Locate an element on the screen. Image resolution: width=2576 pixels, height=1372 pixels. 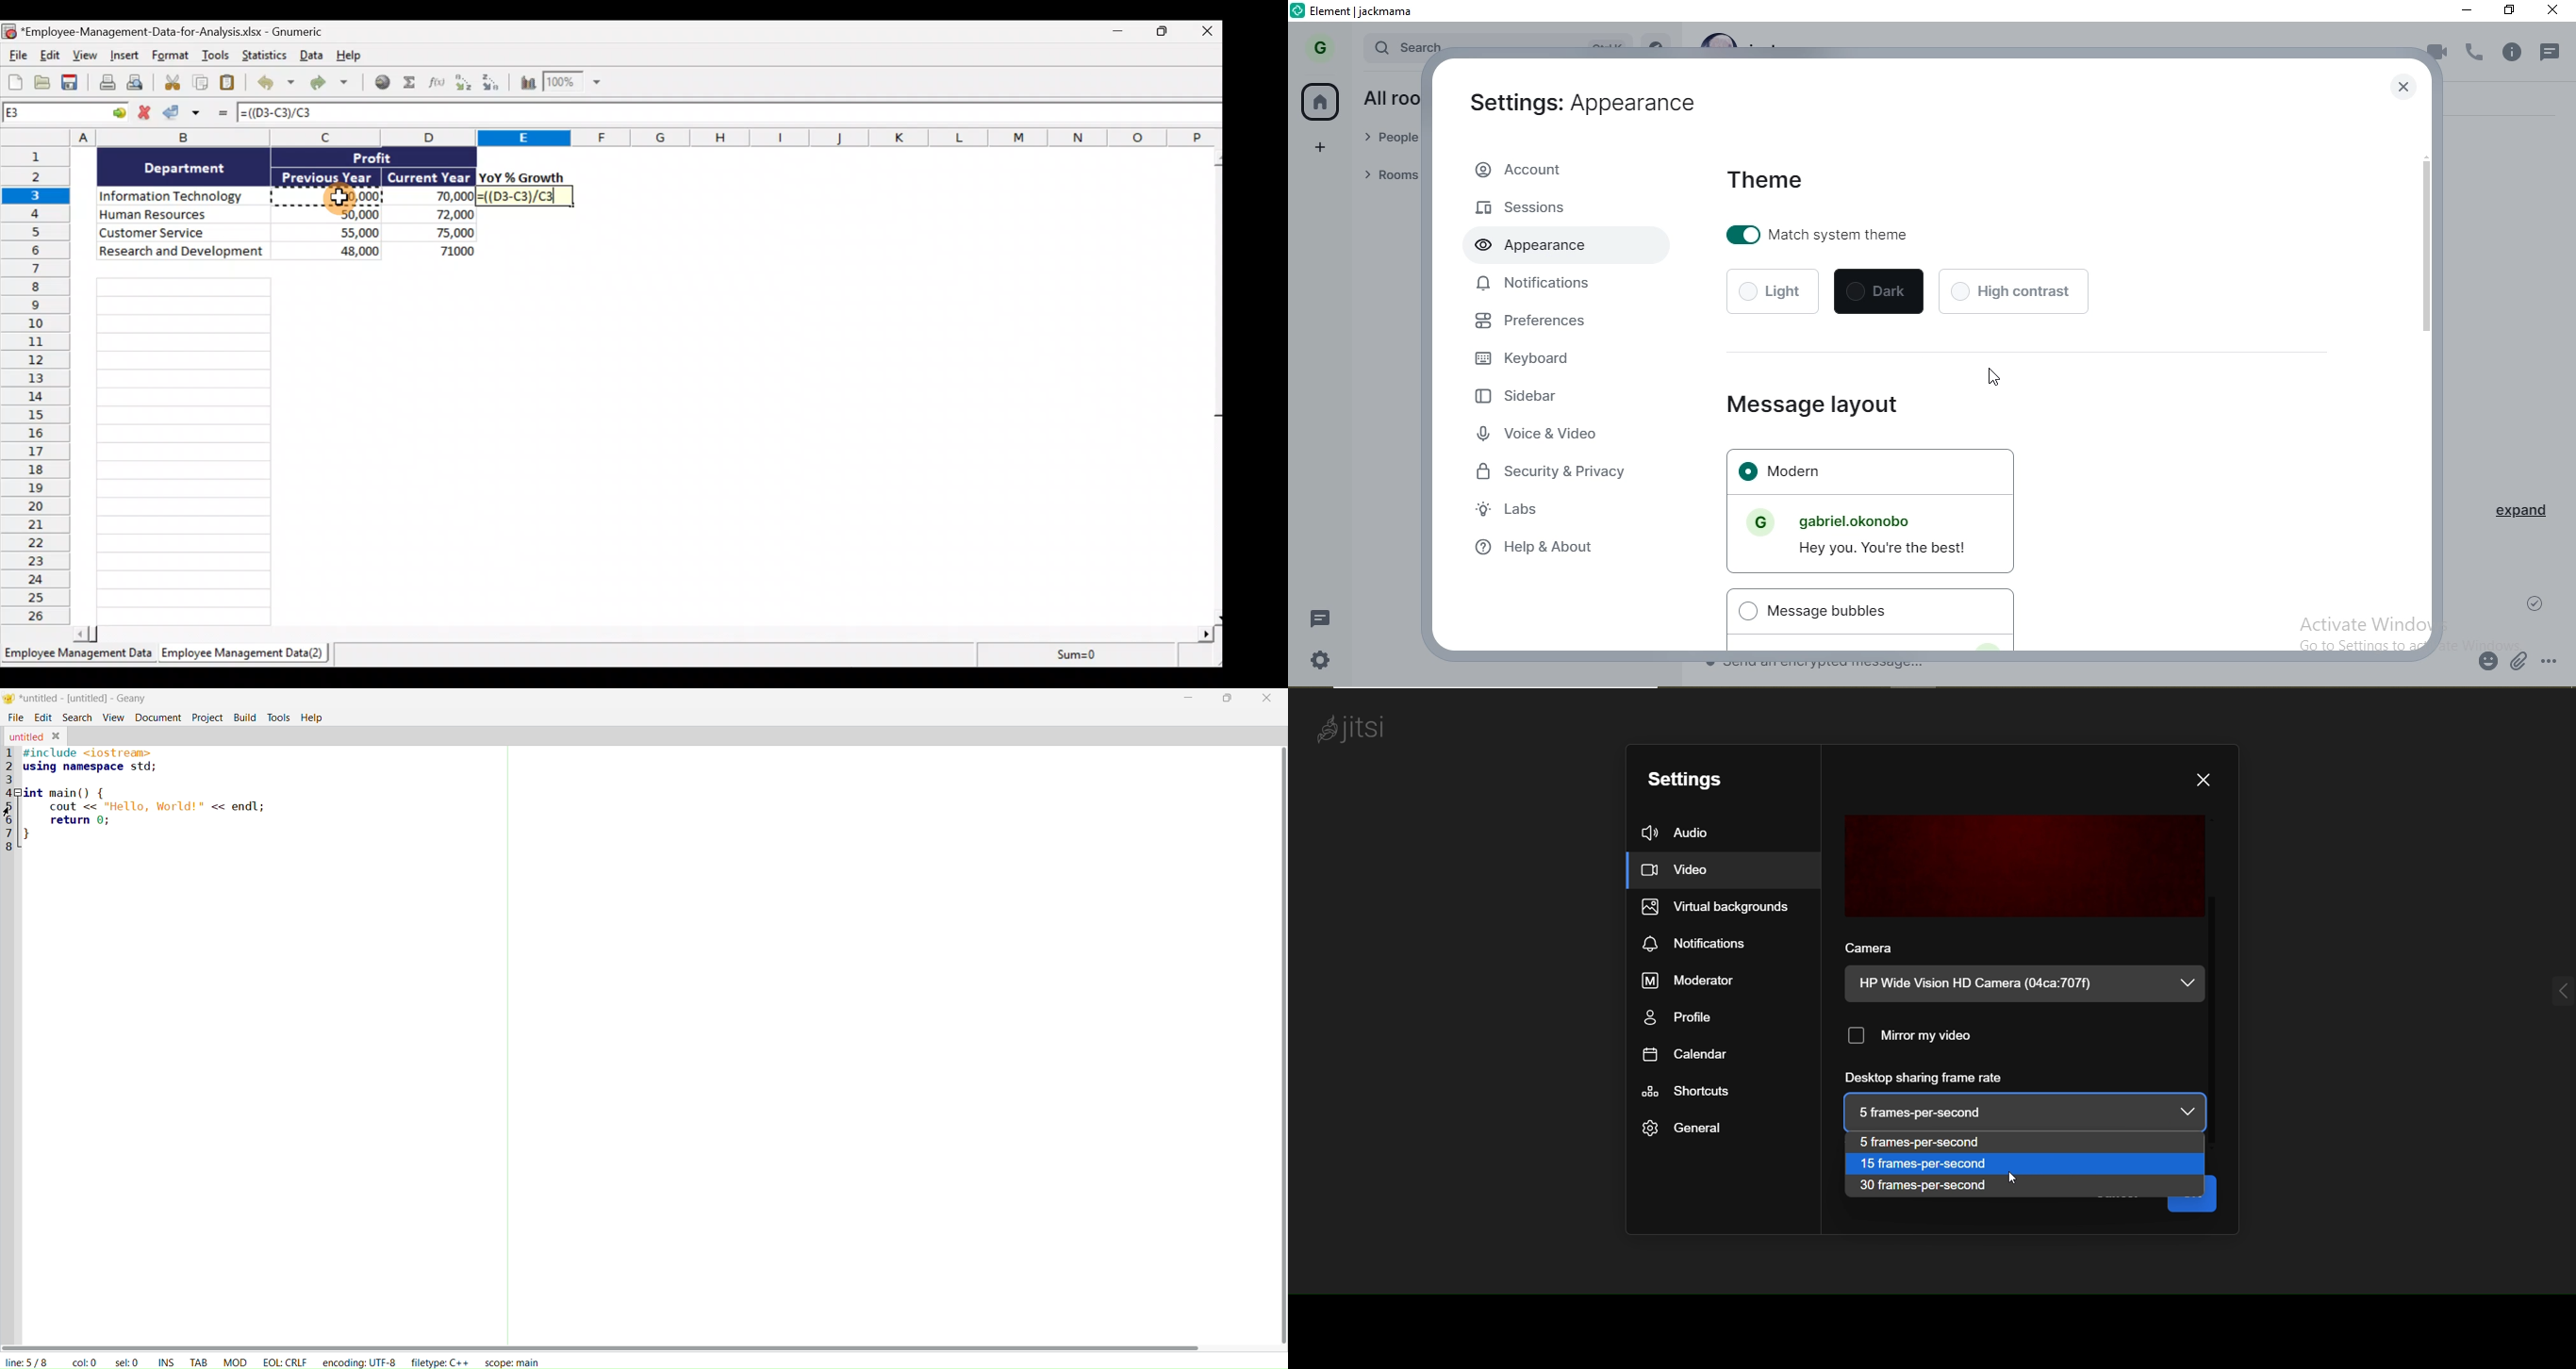
scroll bar is located at coordinates (2224, 967).